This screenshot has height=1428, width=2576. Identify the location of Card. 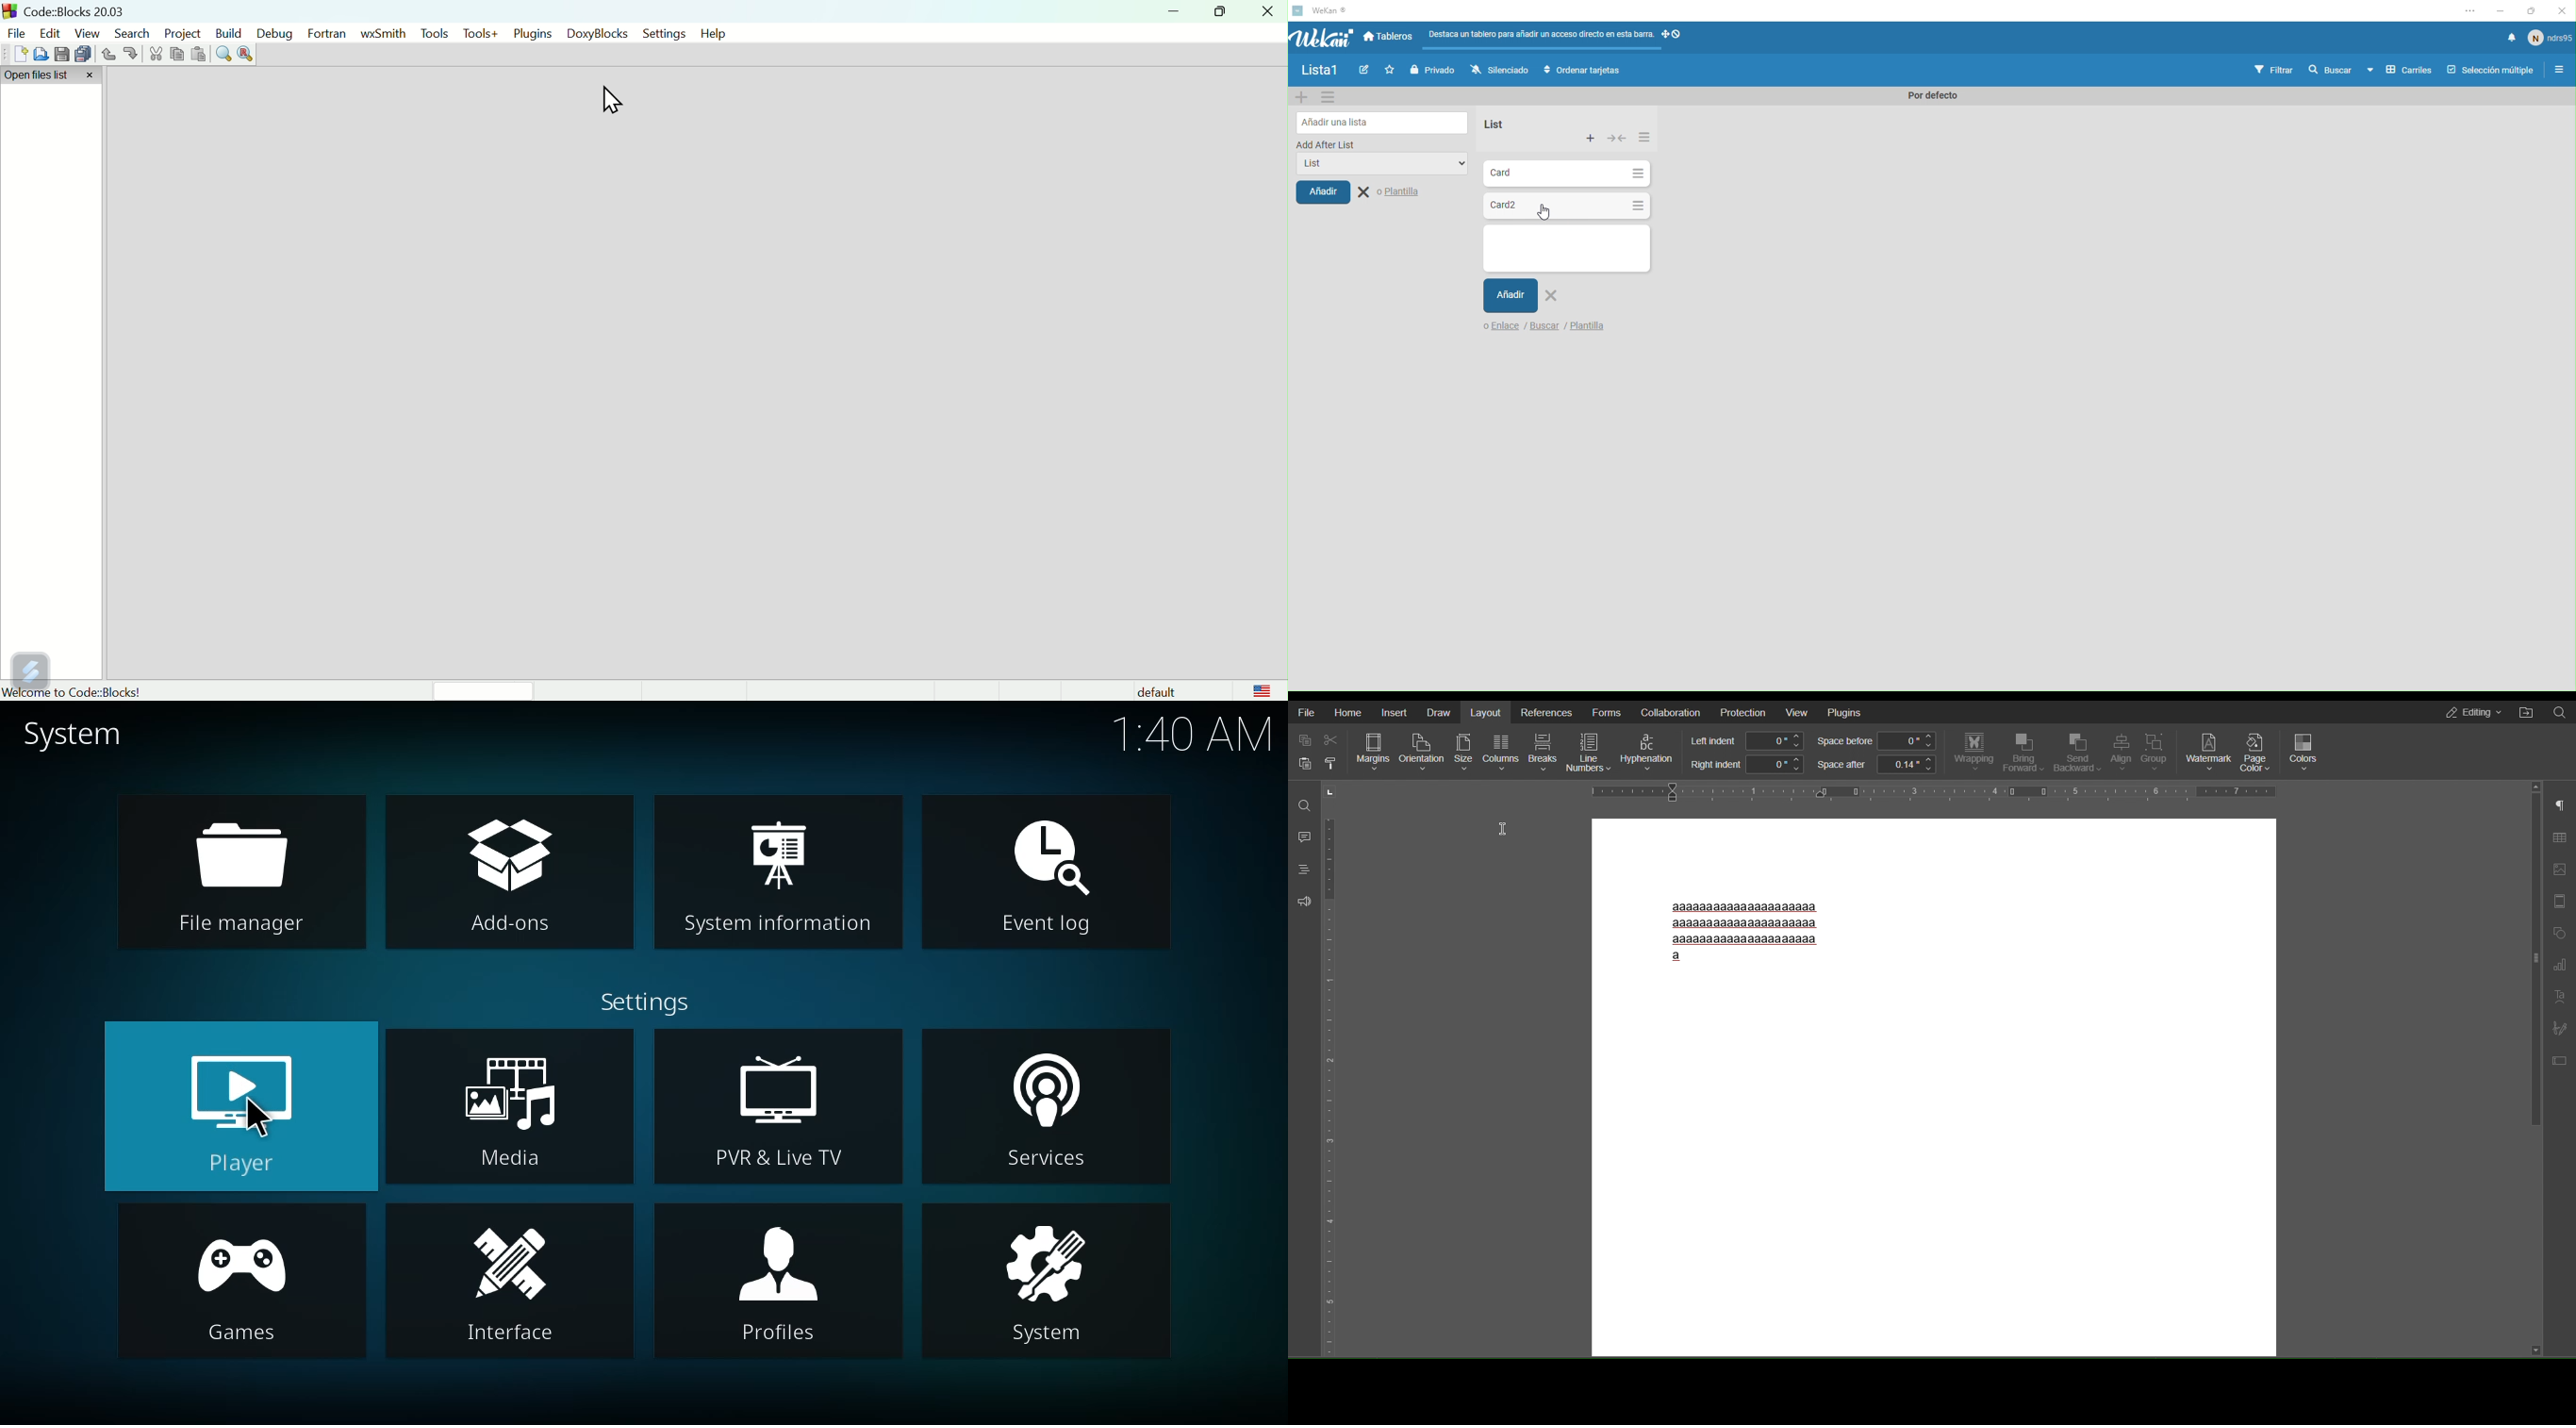
(1534, 204).